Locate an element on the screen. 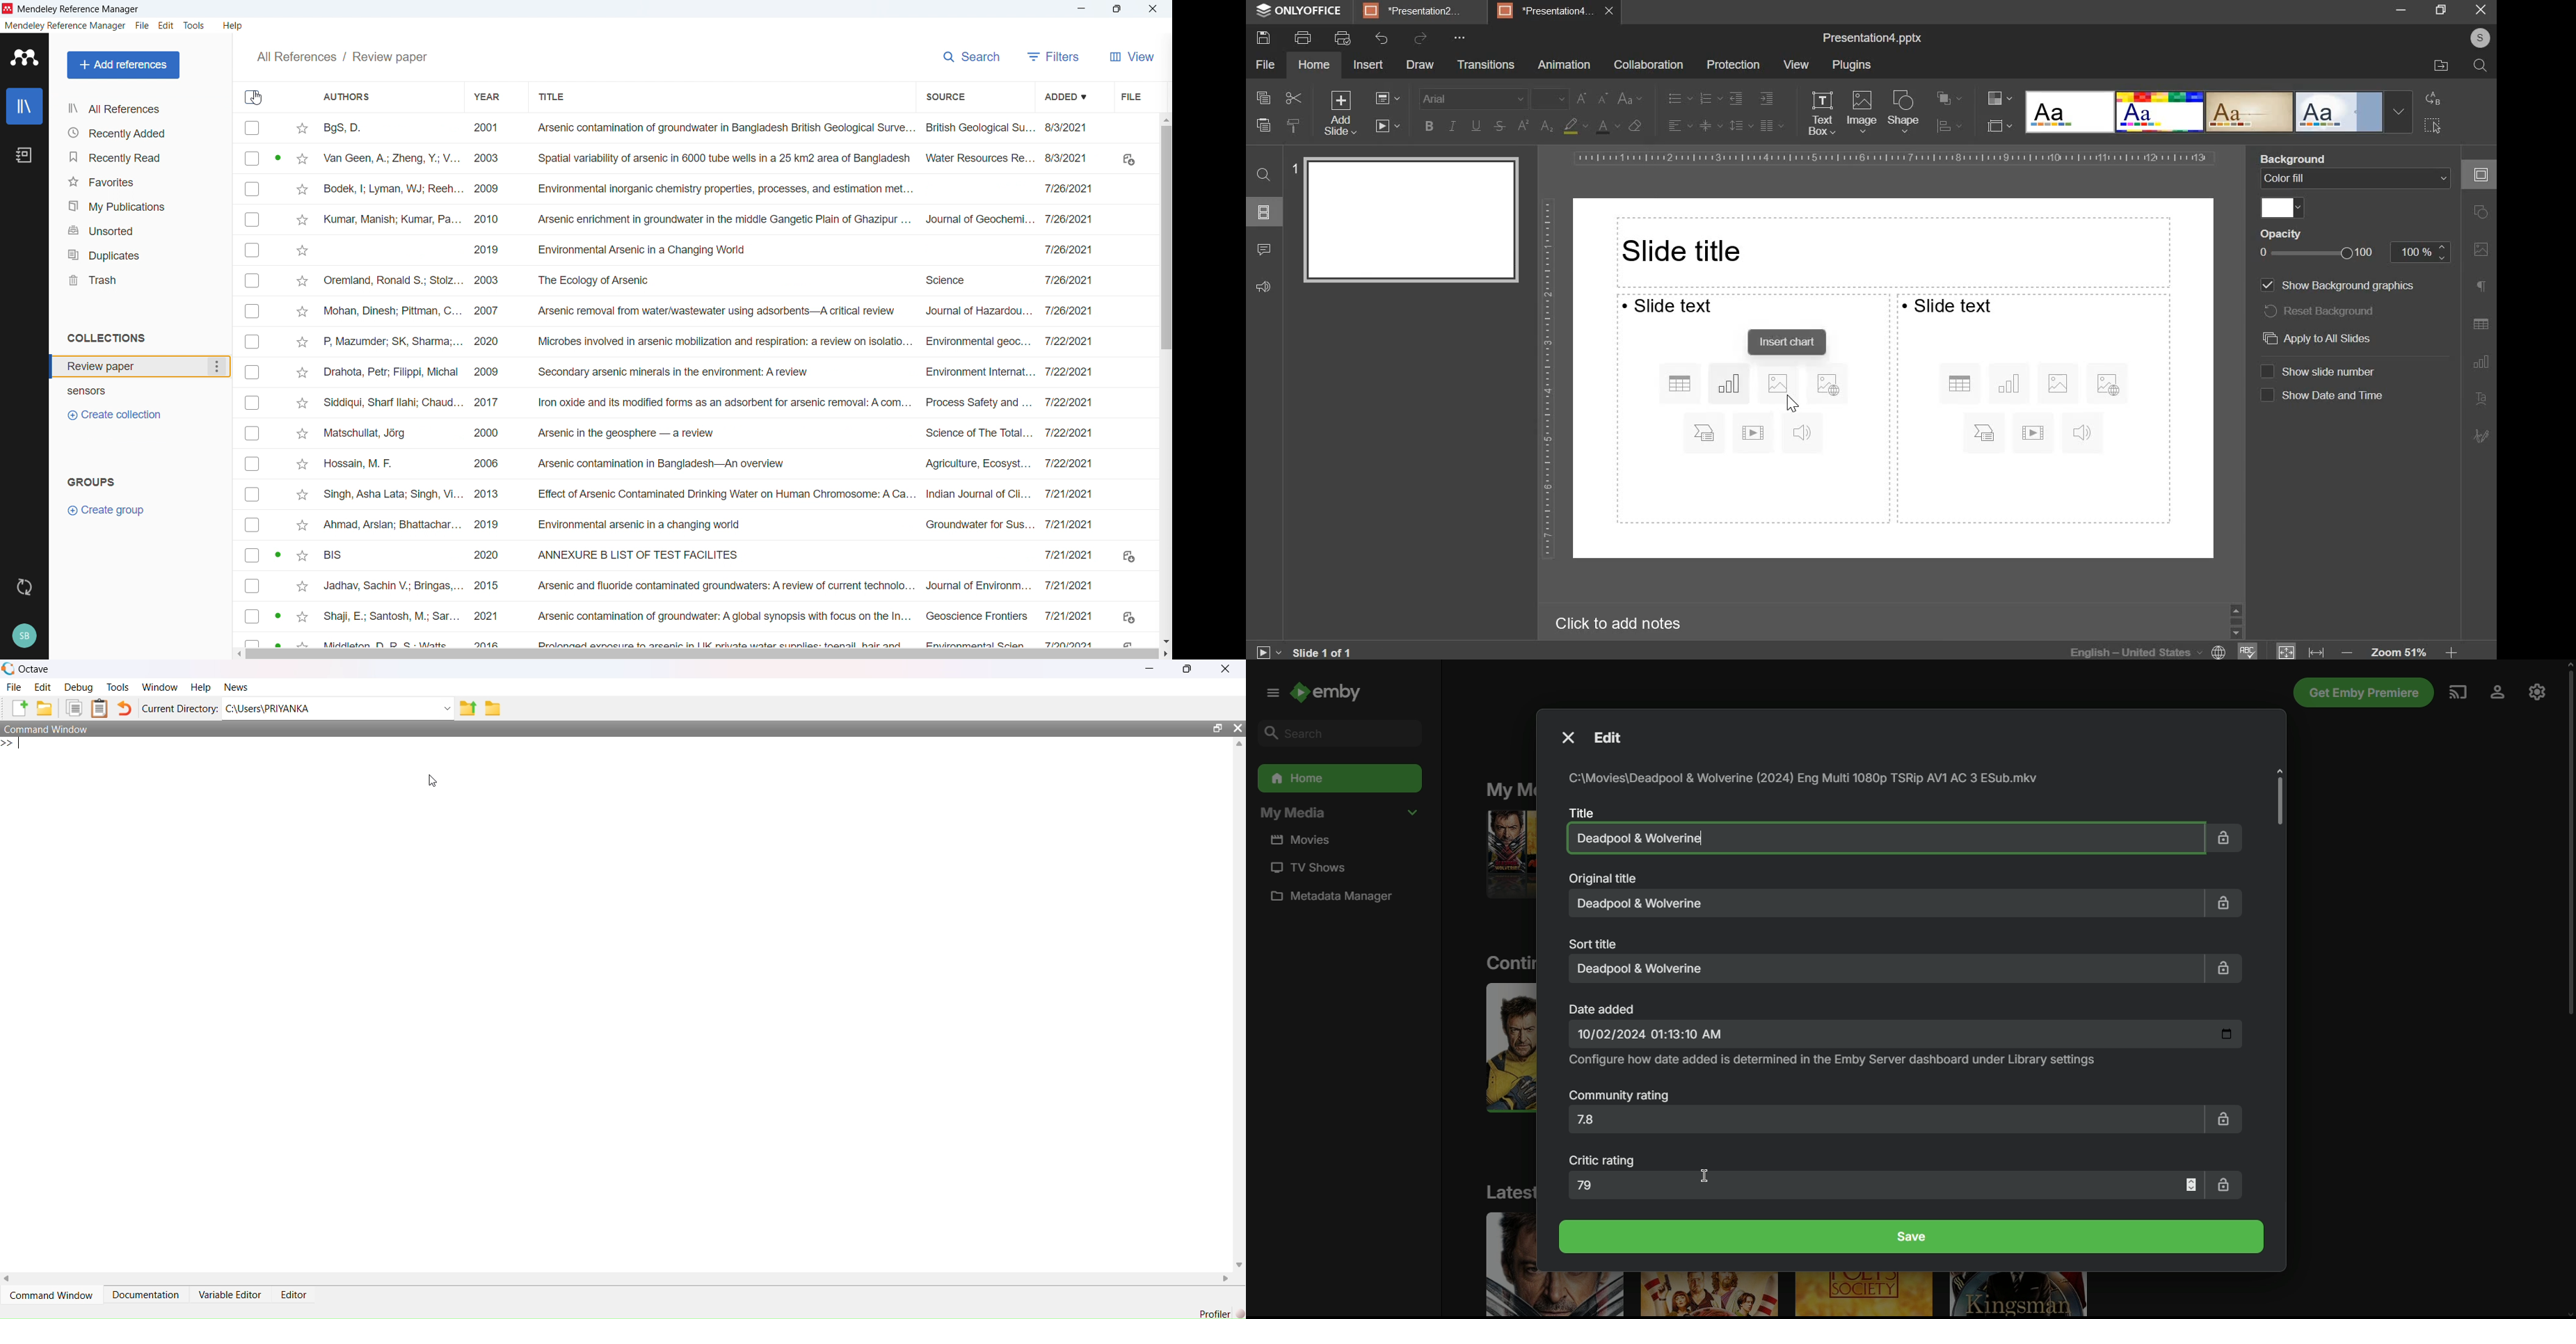 The height and width of the screenshot is (1344, 2576). Indicates current selection is located at coordinates (278, 158).